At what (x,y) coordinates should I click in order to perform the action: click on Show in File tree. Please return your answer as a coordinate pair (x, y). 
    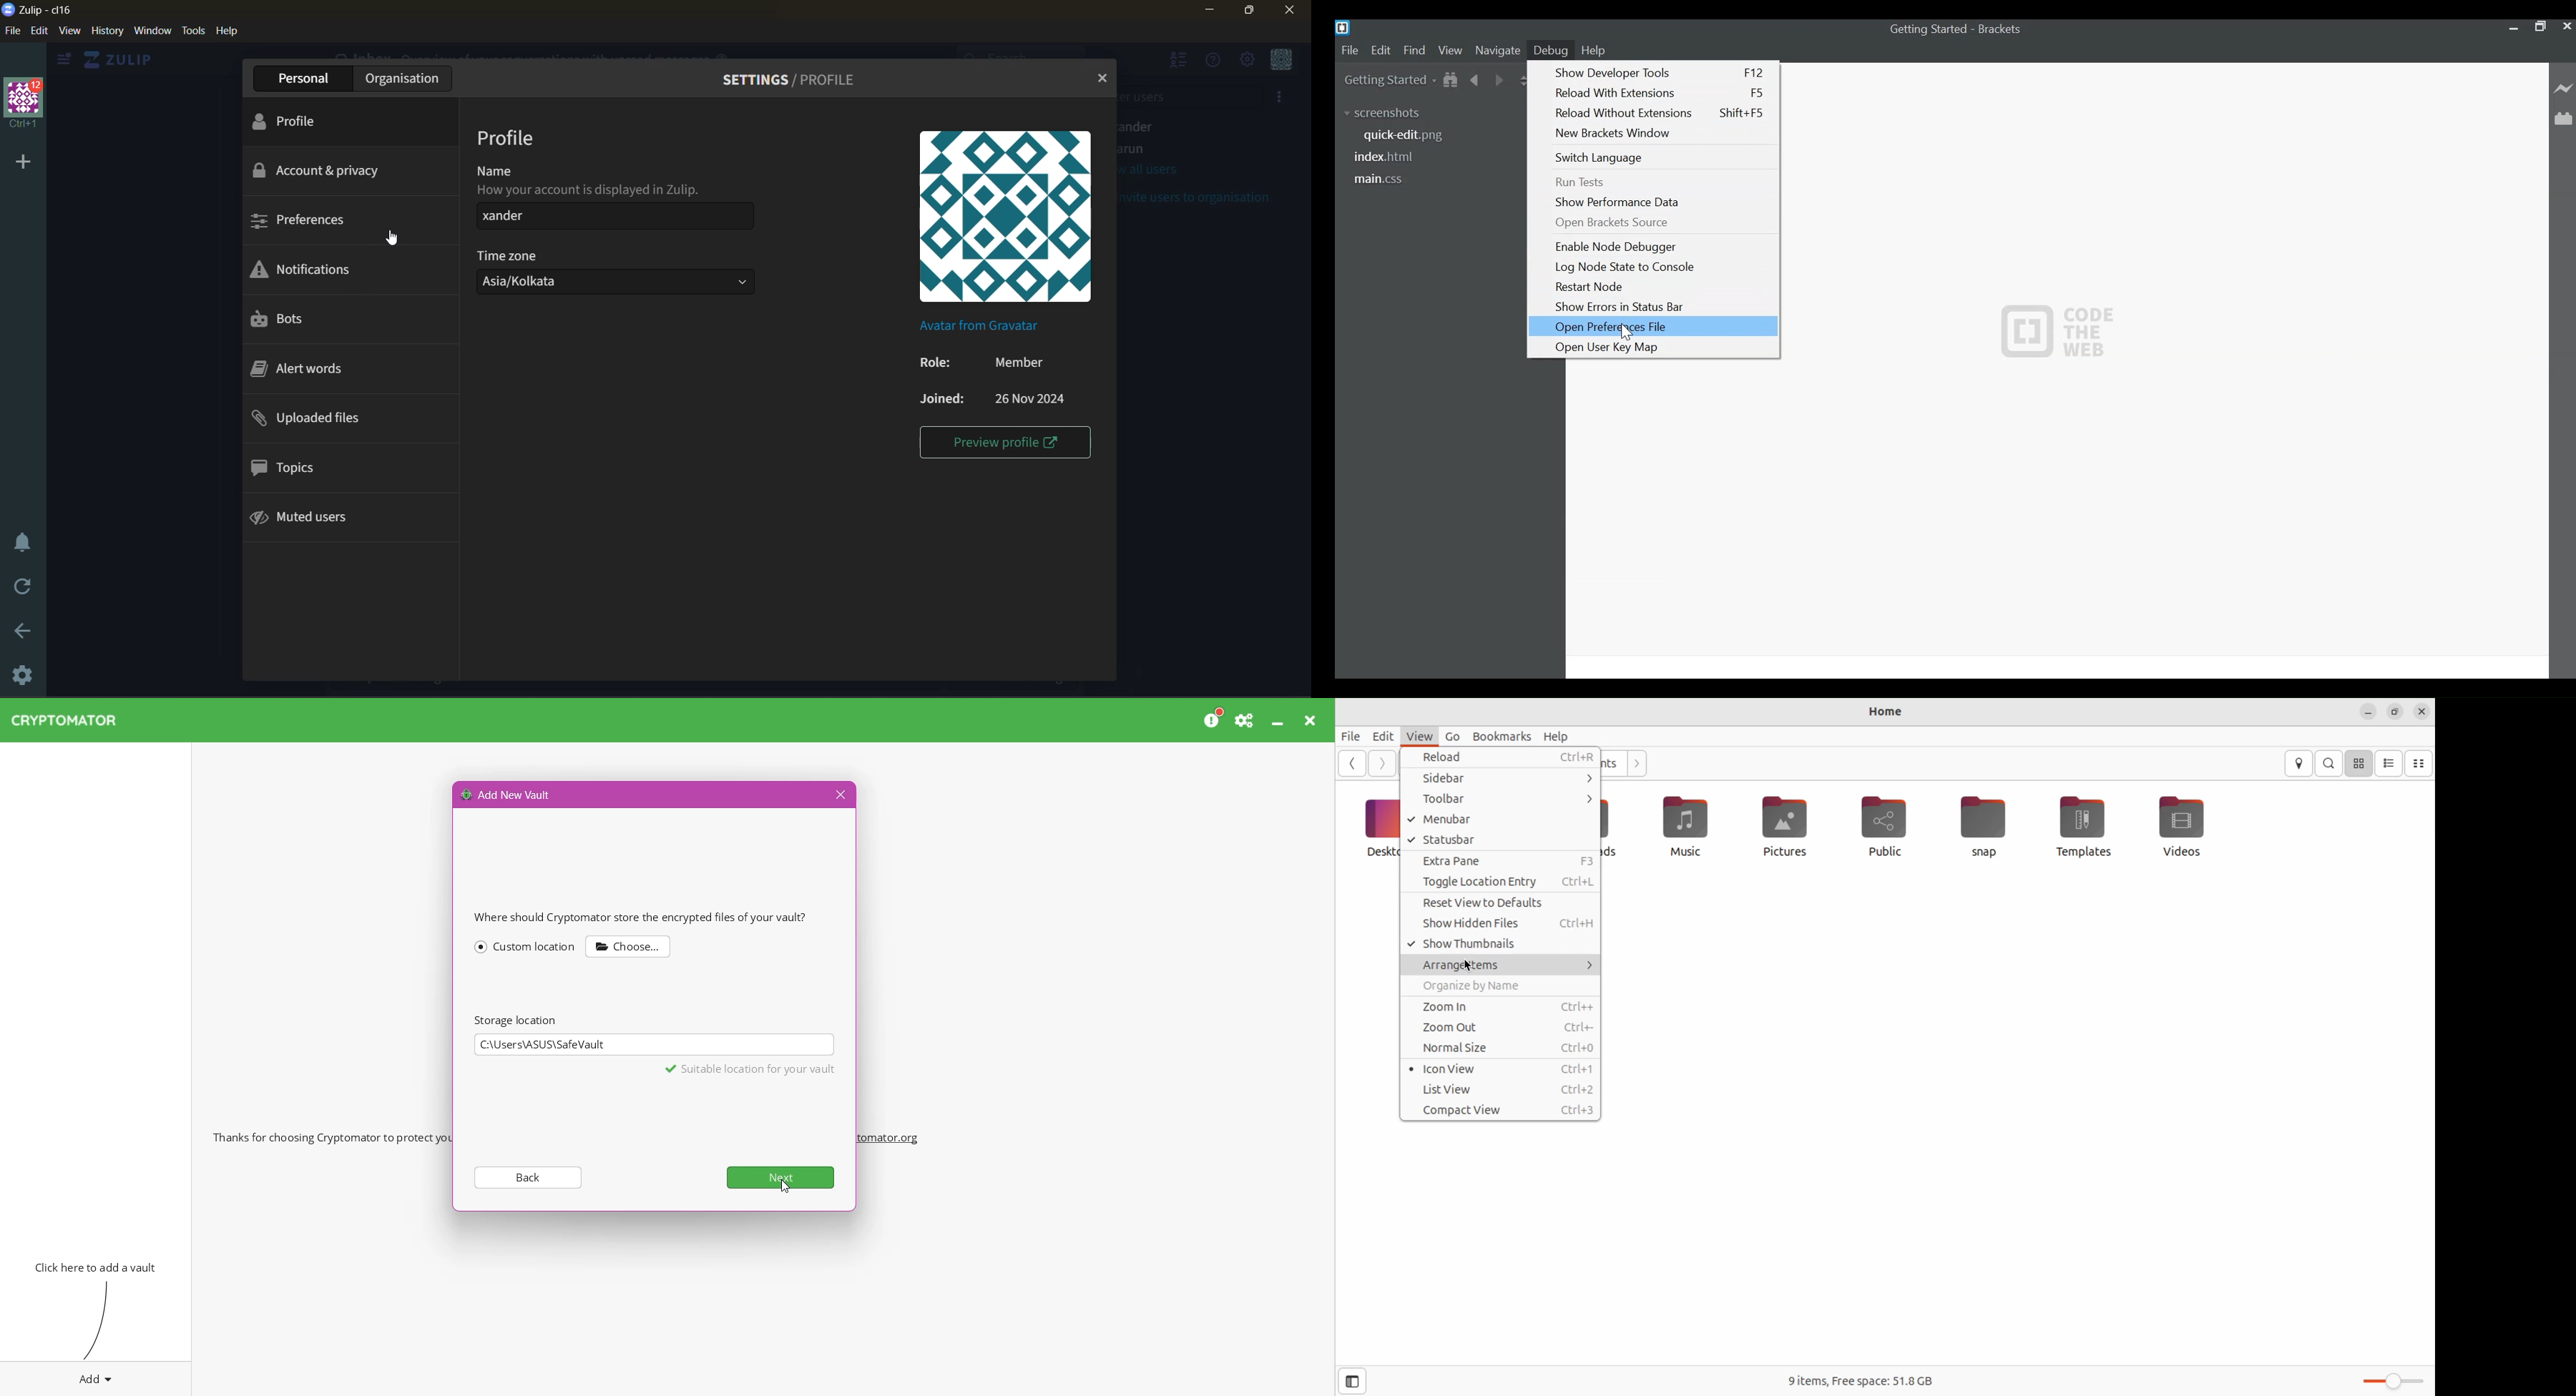
    Looking at the image, I should click on (1450, 80).